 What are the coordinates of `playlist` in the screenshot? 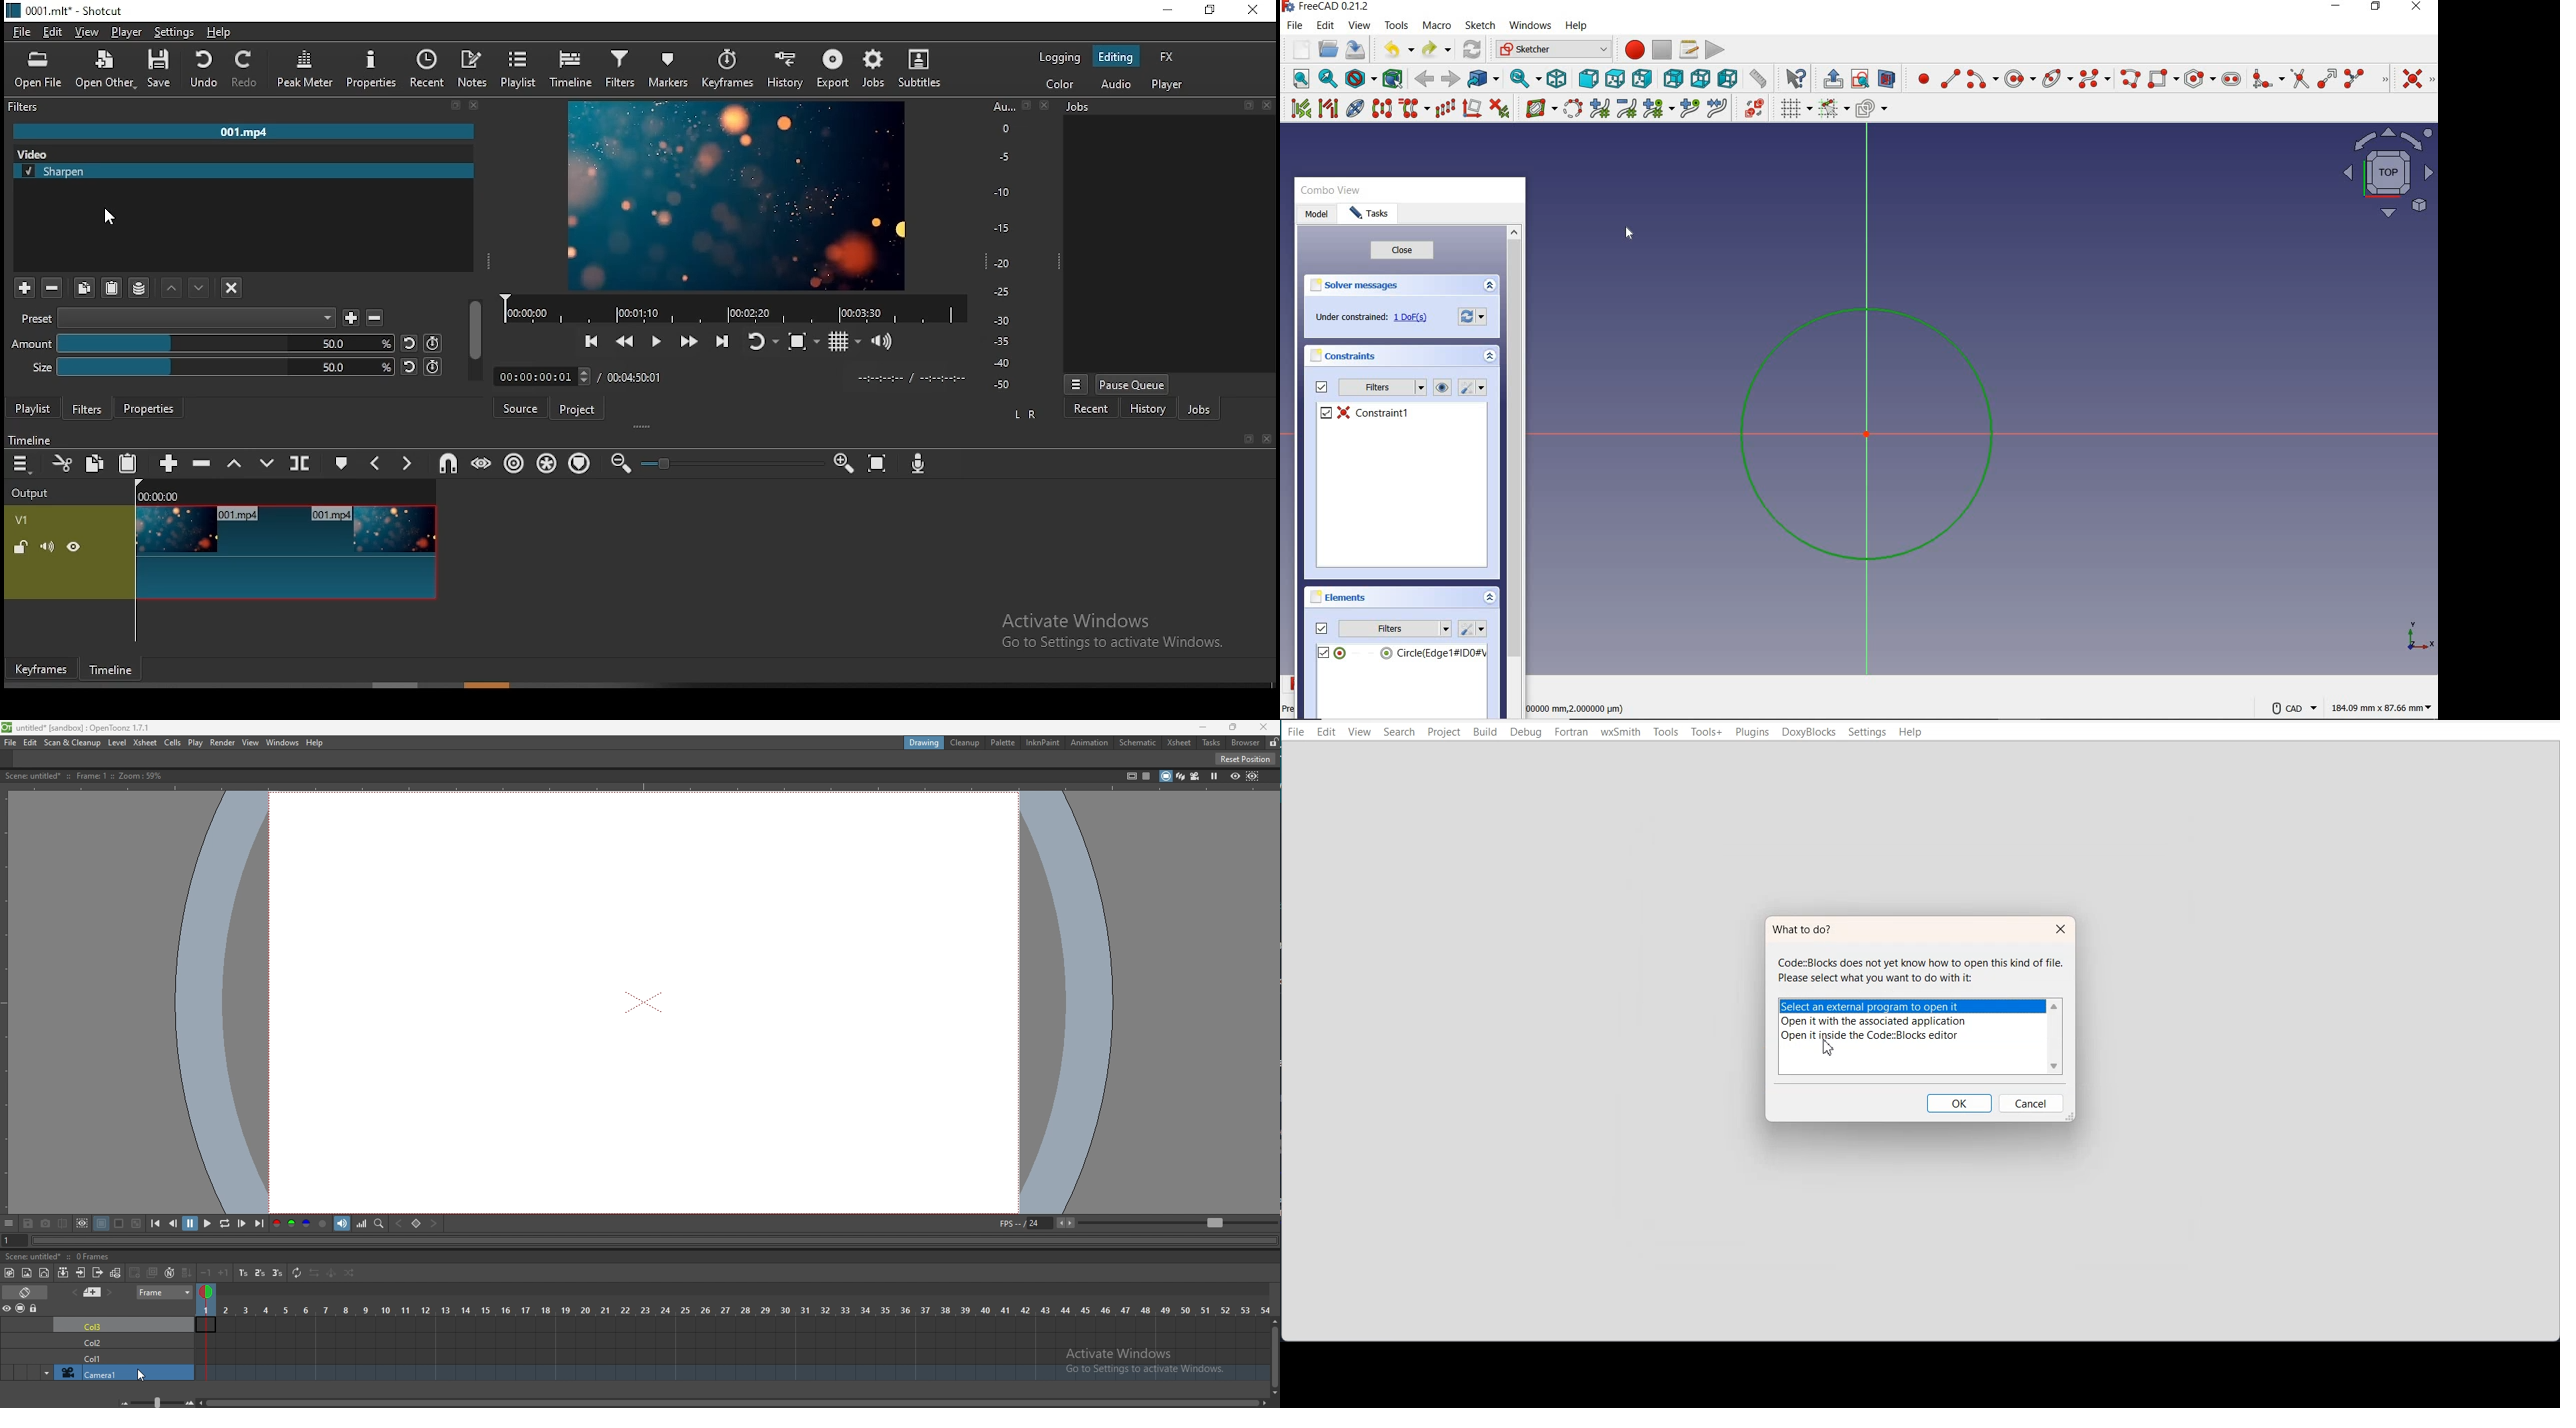 It's located at (522, 71).